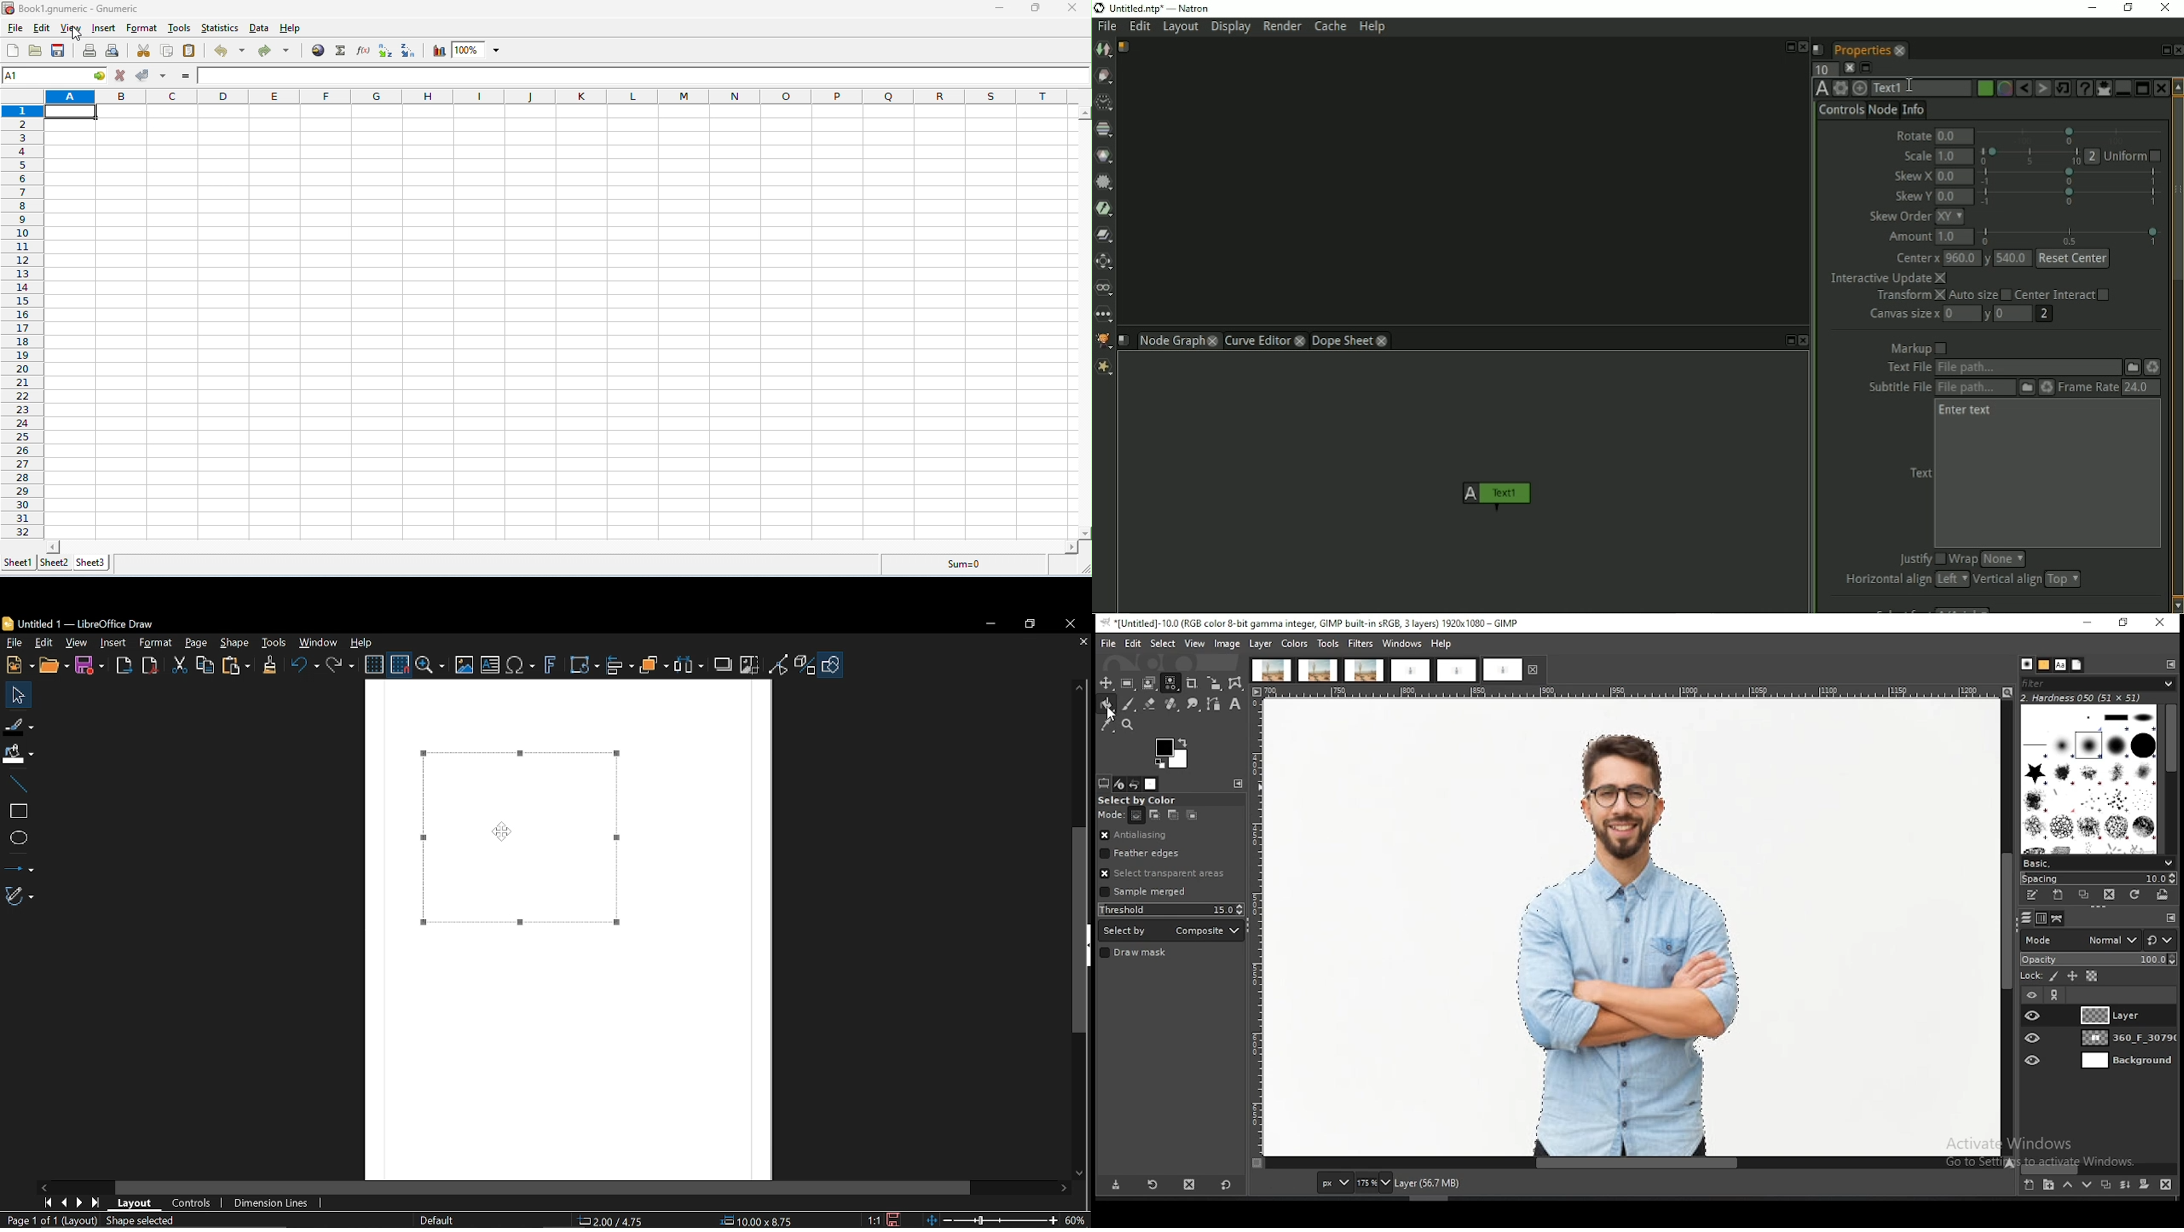 The height and width of the screenshot is (1232, 2184). I want to click on Layout, so click(138, 1203).